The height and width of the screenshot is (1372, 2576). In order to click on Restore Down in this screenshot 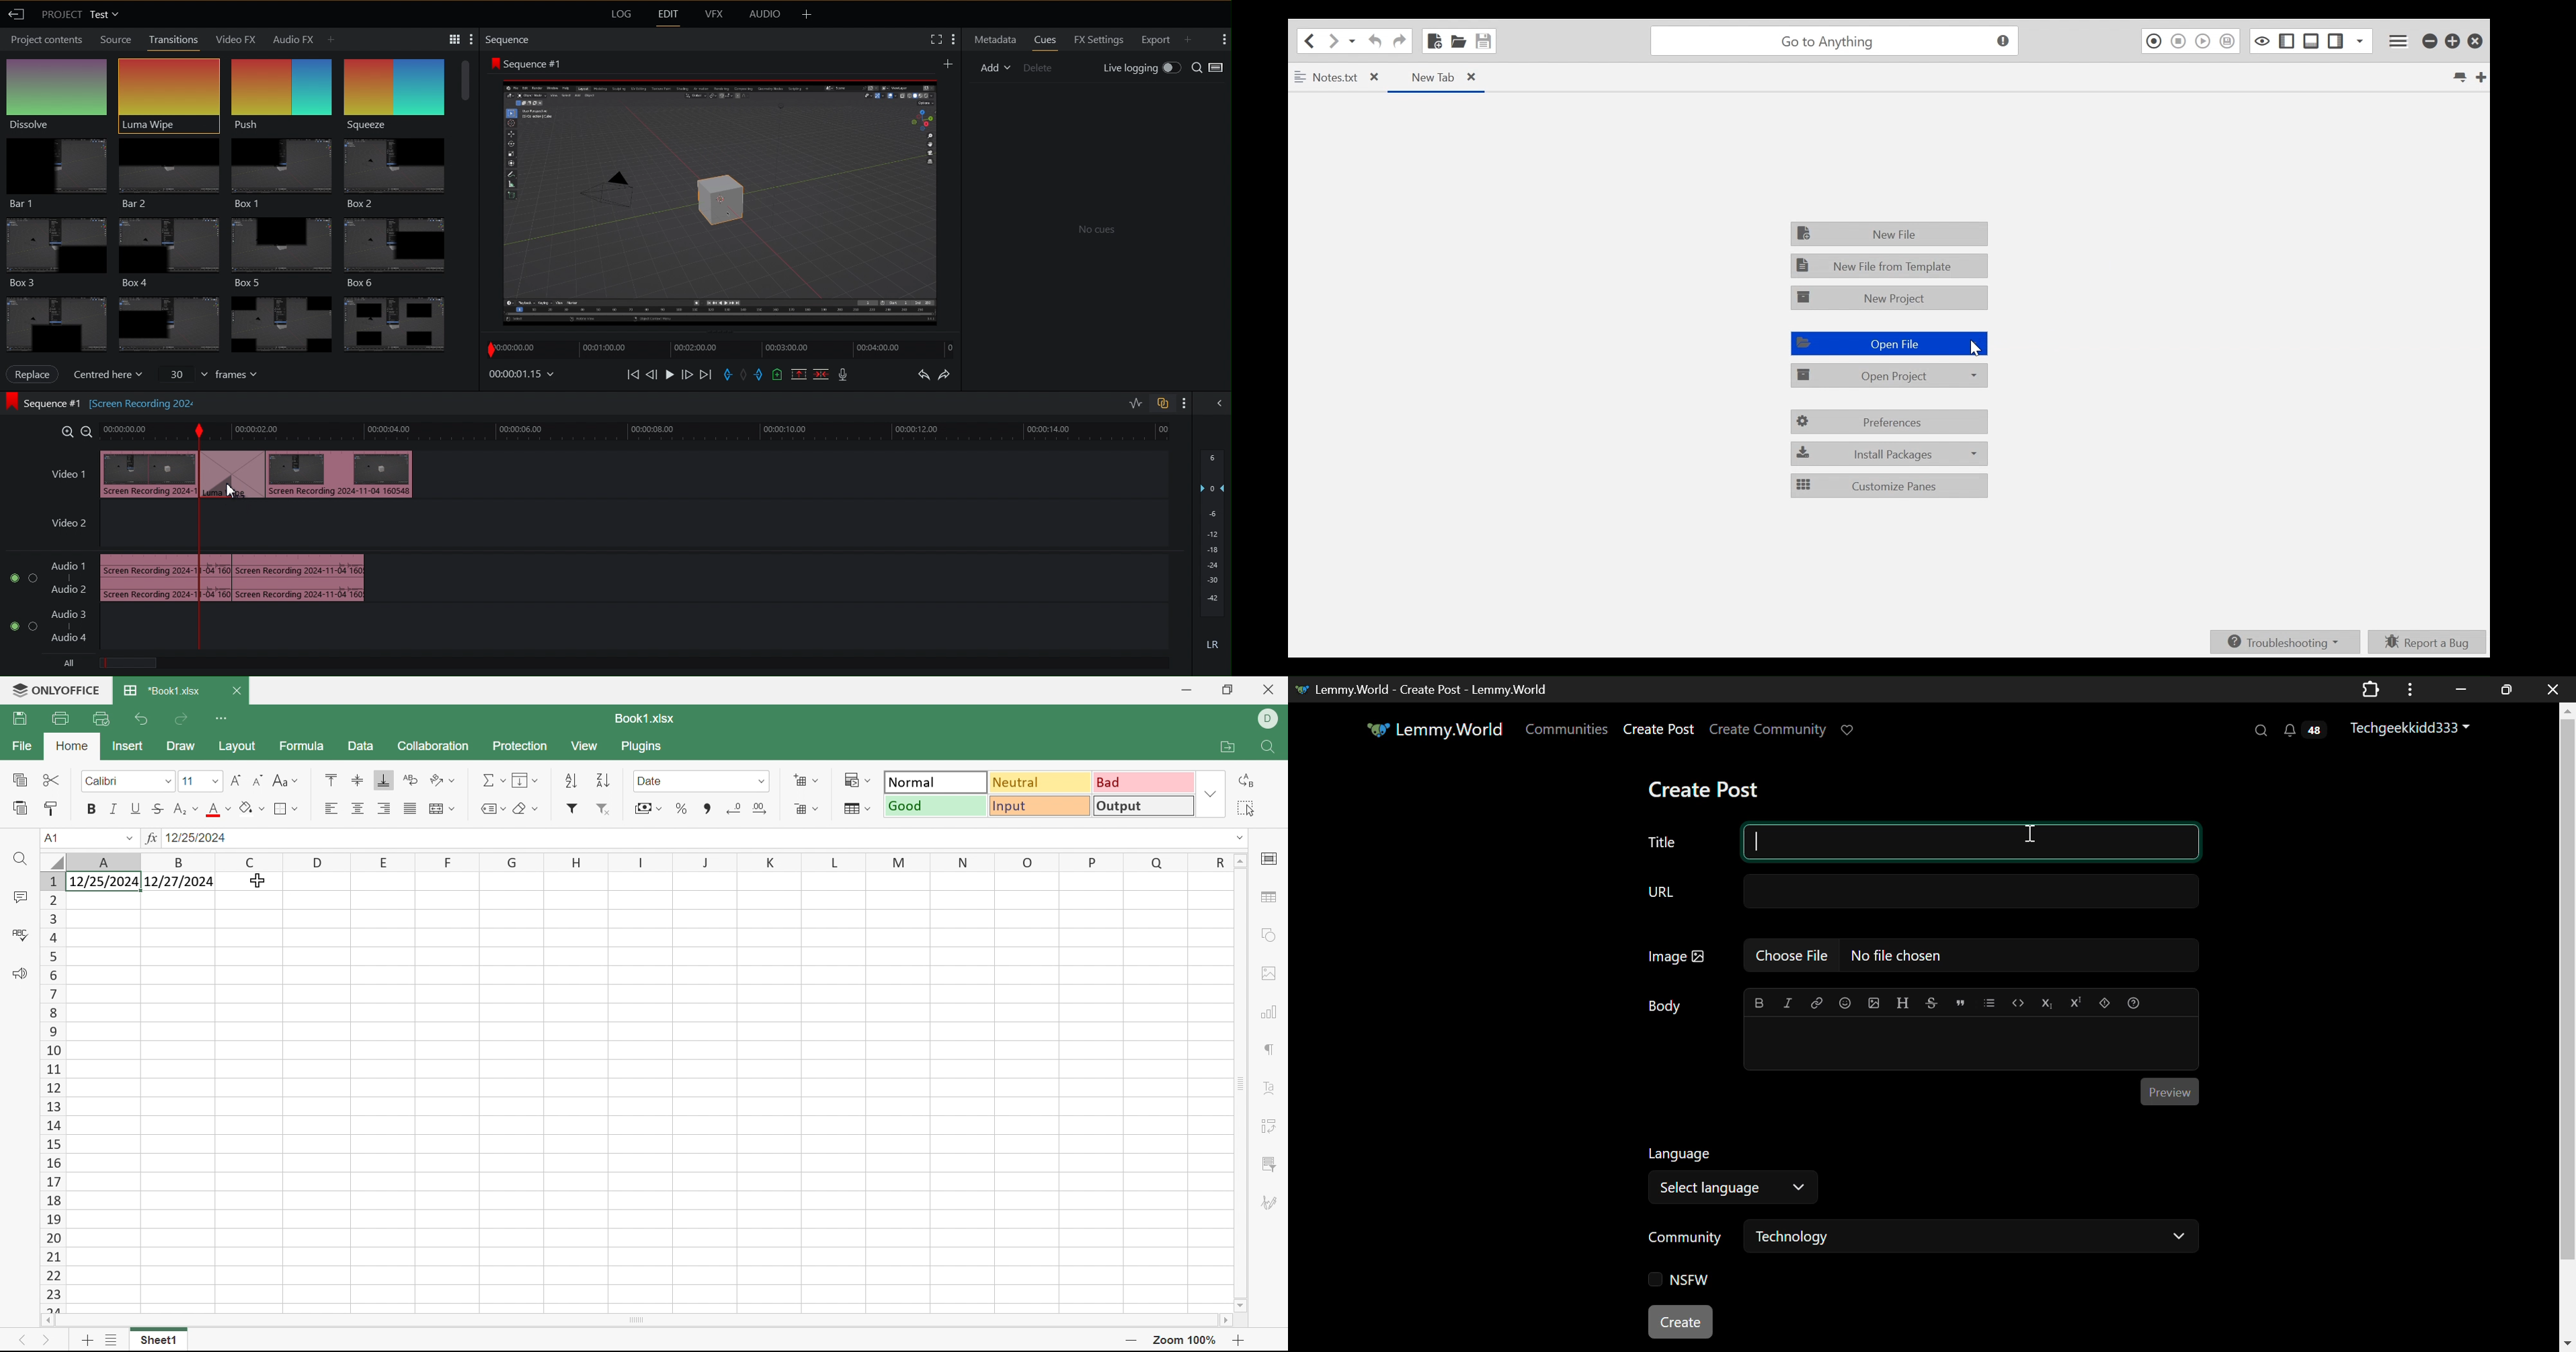, I will do `click(2461, 689)`.